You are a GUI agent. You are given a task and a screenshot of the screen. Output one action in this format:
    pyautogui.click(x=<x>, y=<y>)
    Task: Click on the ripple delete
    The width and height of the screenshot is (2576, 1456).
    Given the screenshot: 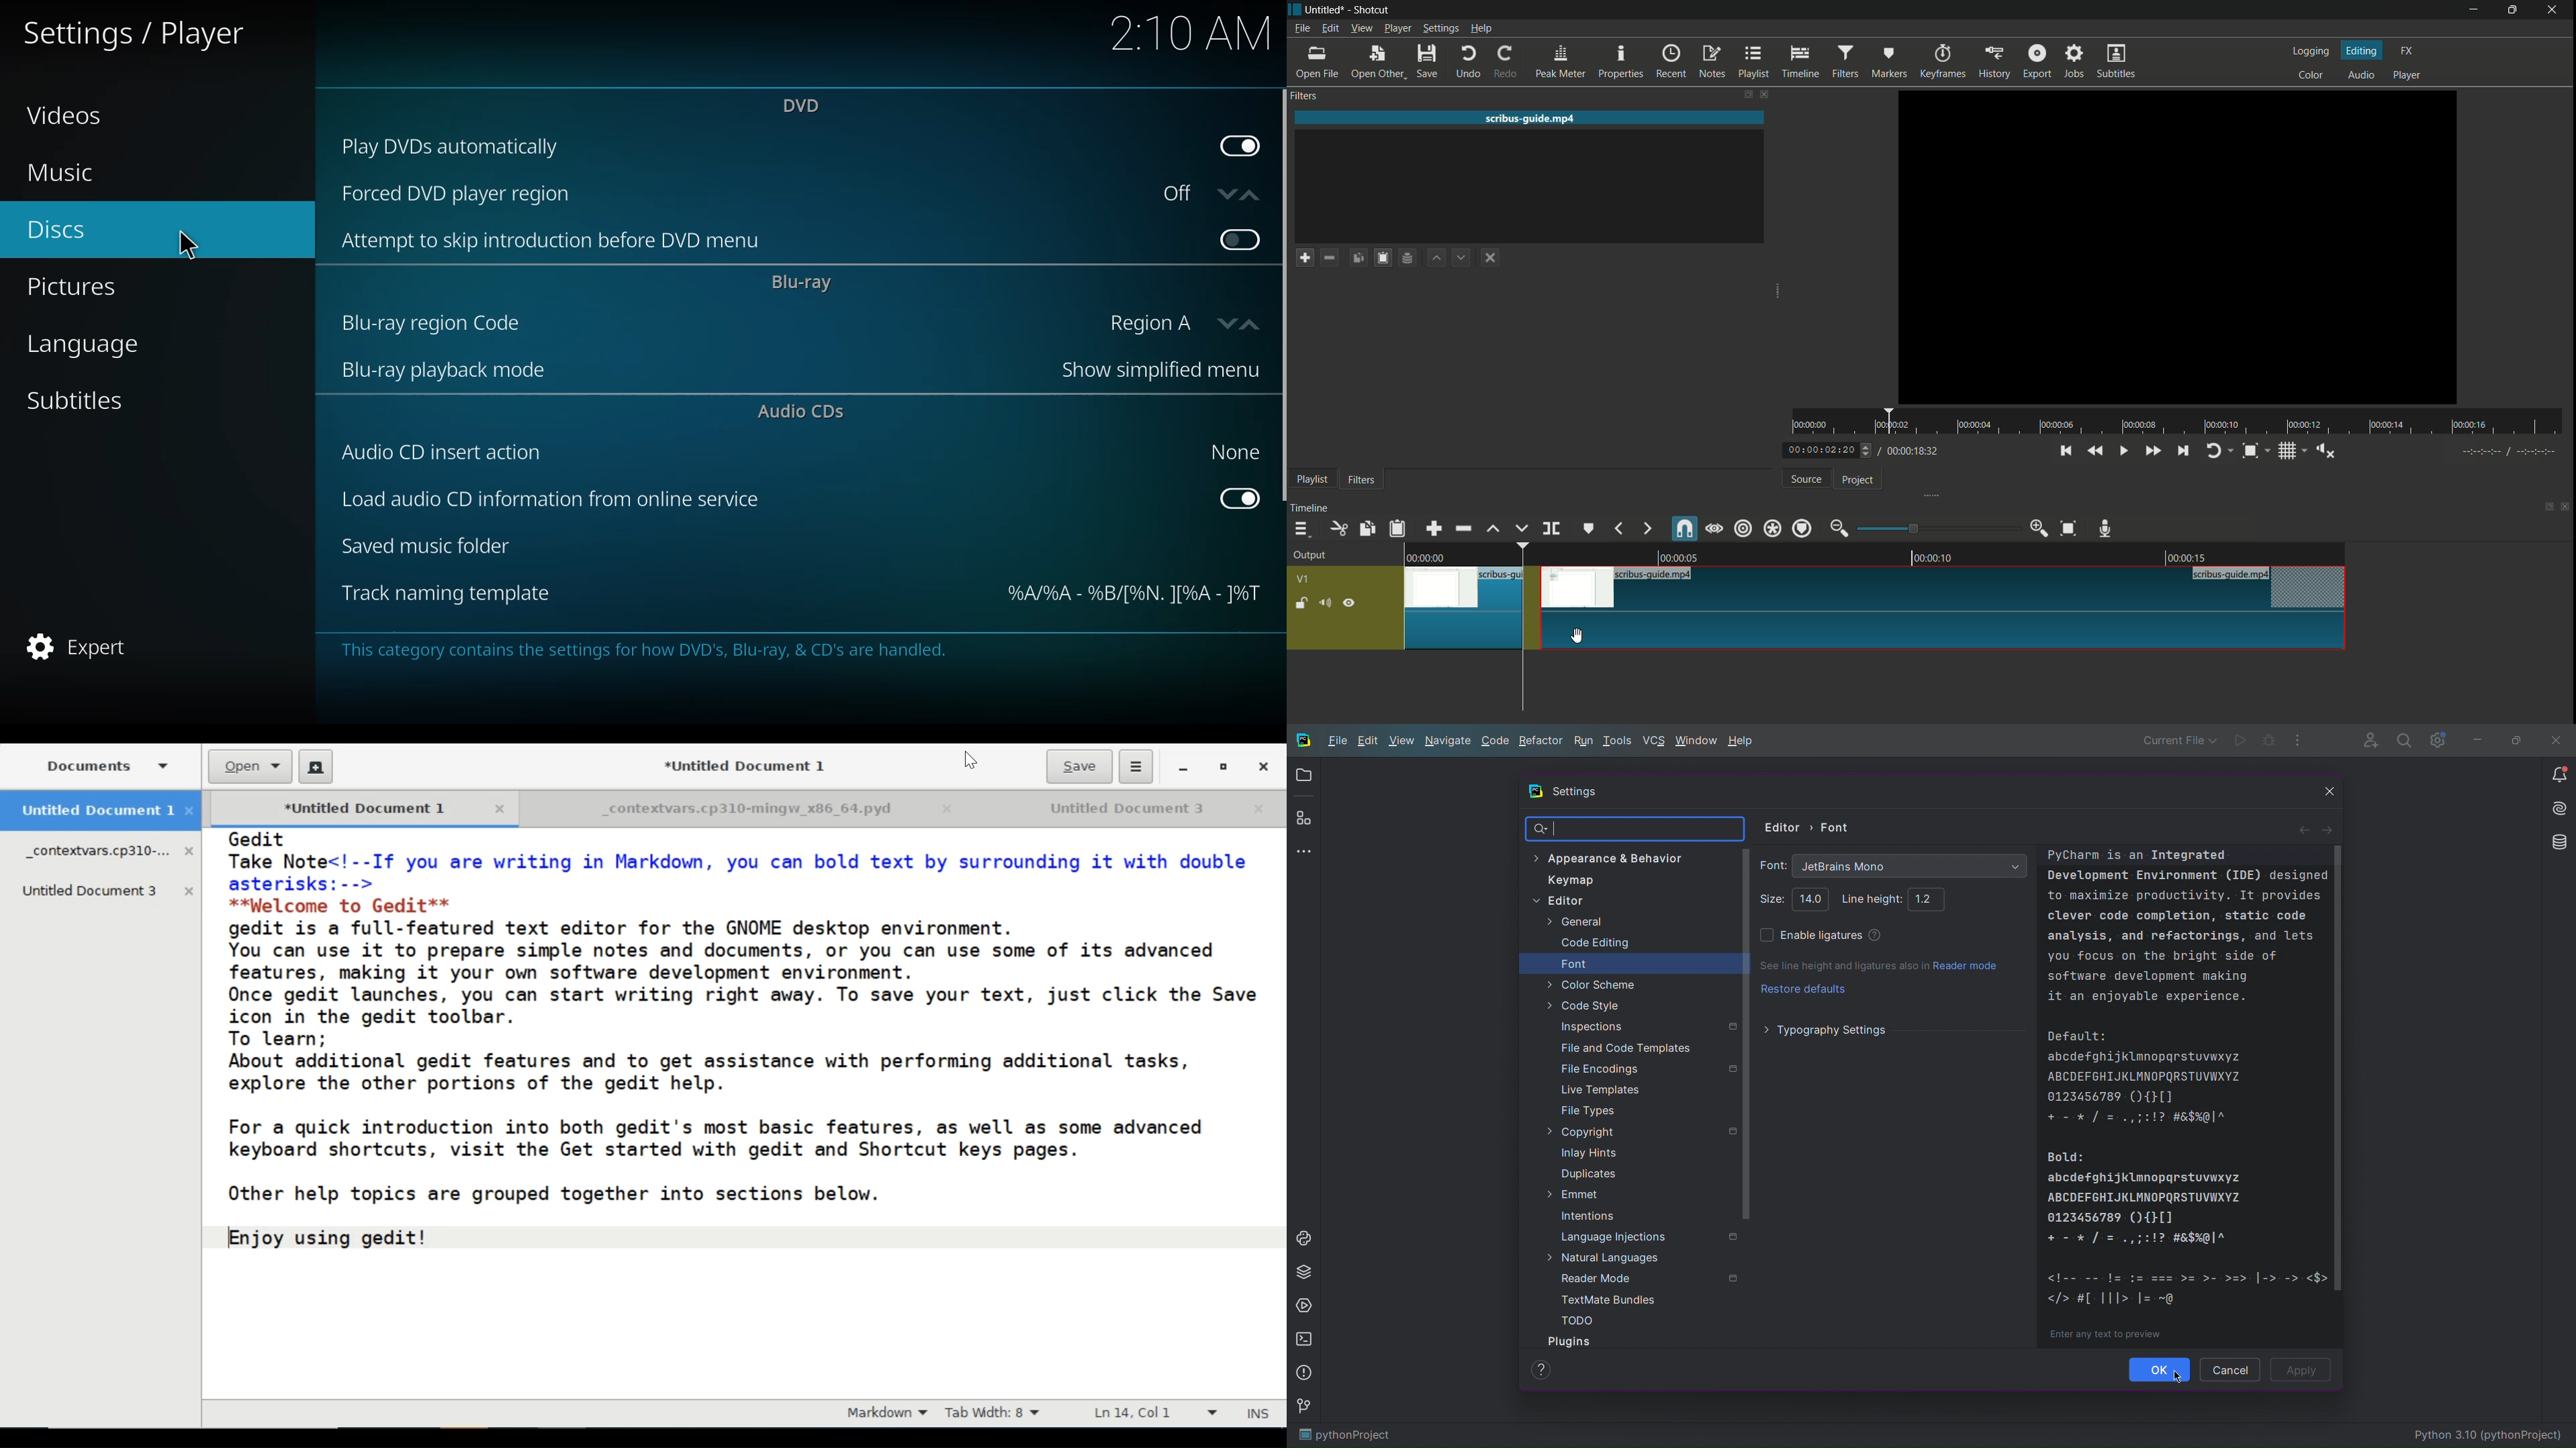 What is the action you would take?
    pyautogui.click(x=1463, y=528)
    